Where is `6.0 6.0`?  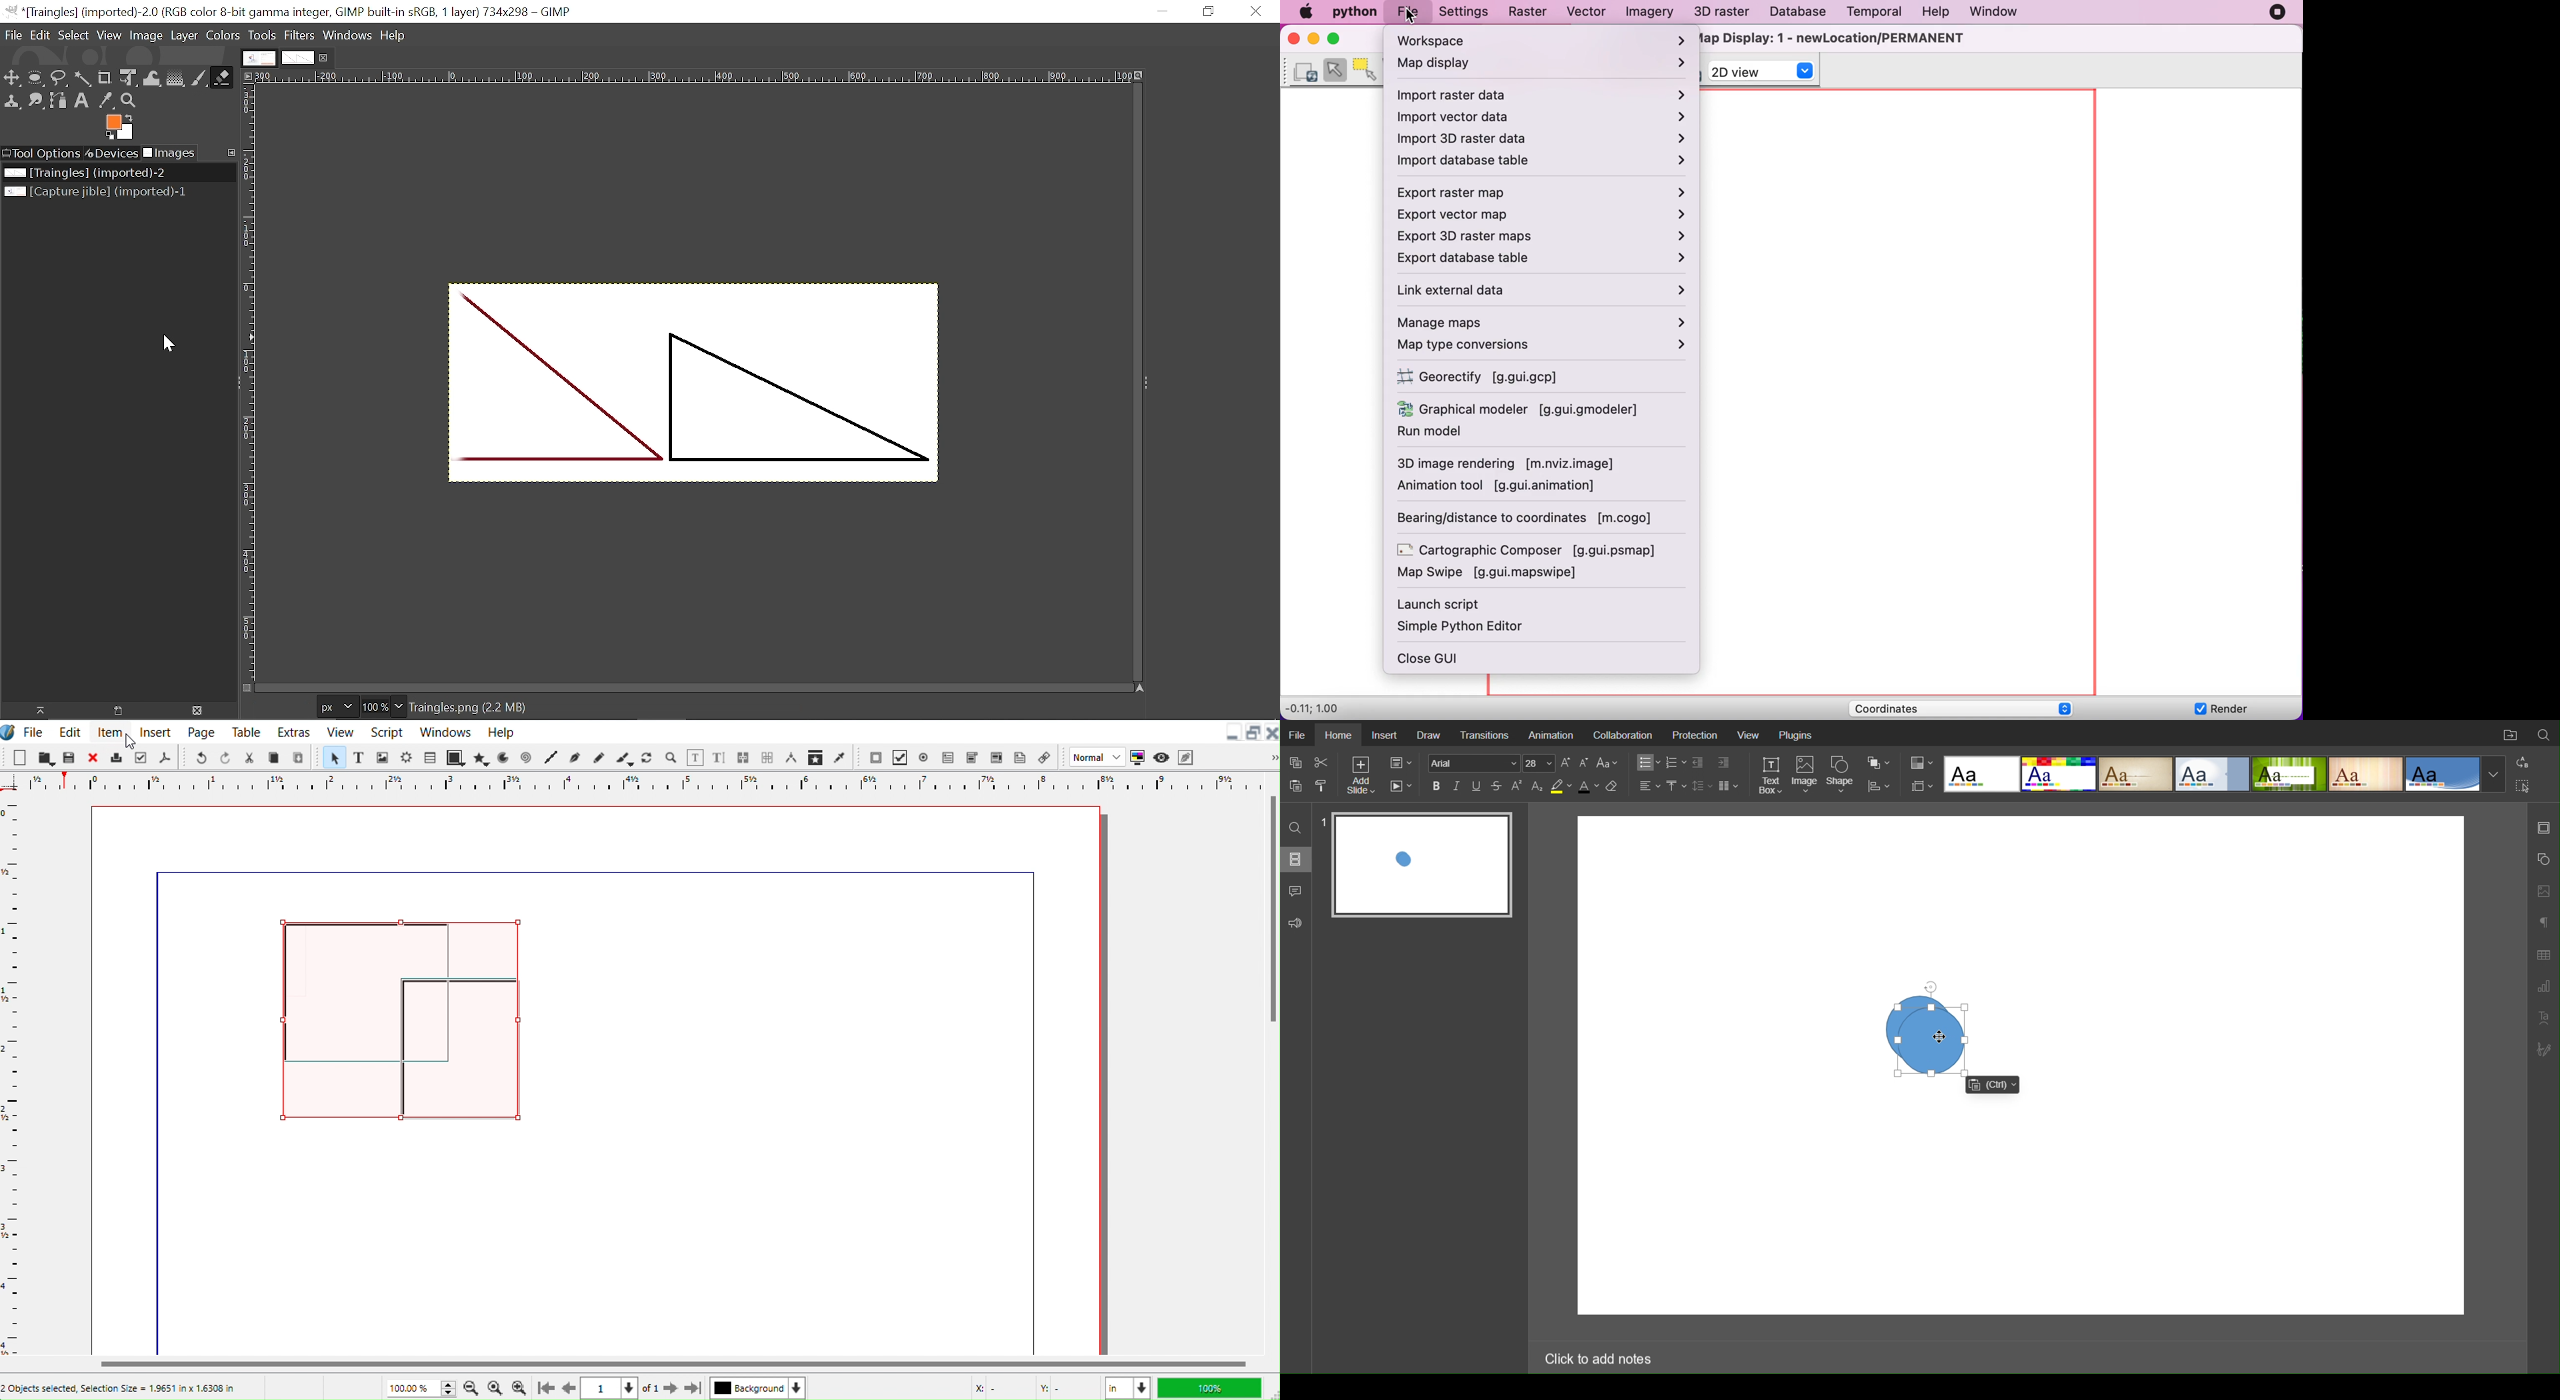 6.0 6.0 is located at coordinates (283, 707).